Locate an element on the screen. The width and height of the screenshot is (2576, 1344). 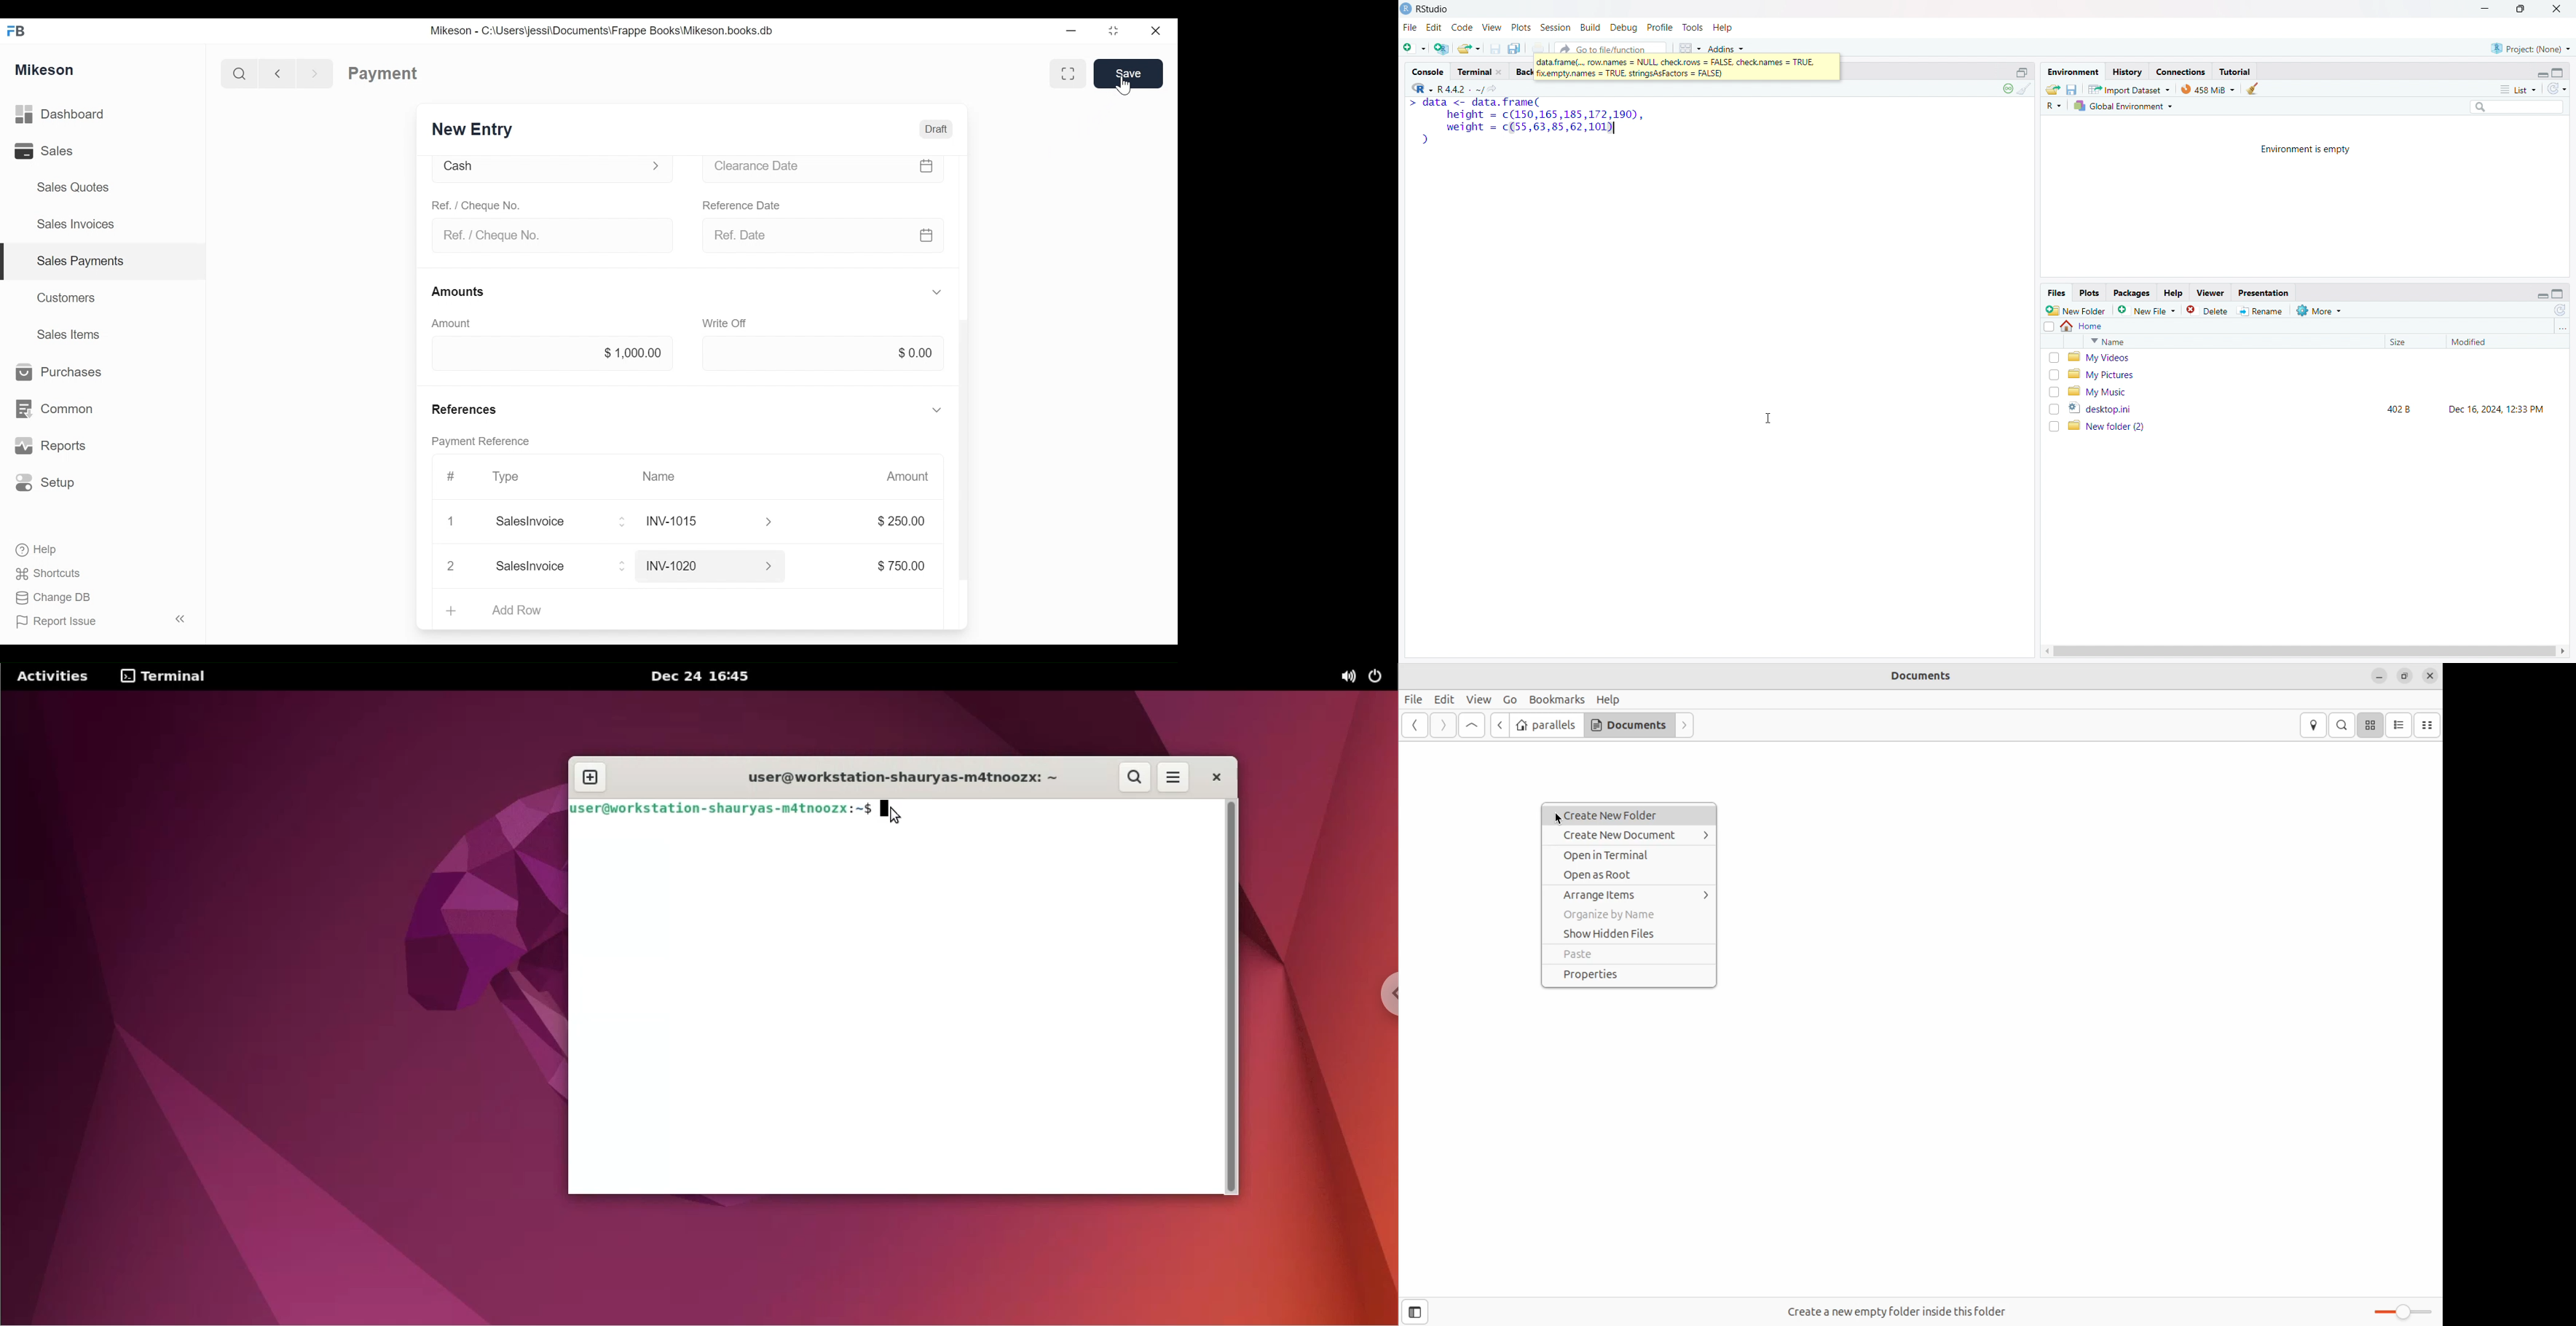
minimize is located at coordinates (2483, 9).